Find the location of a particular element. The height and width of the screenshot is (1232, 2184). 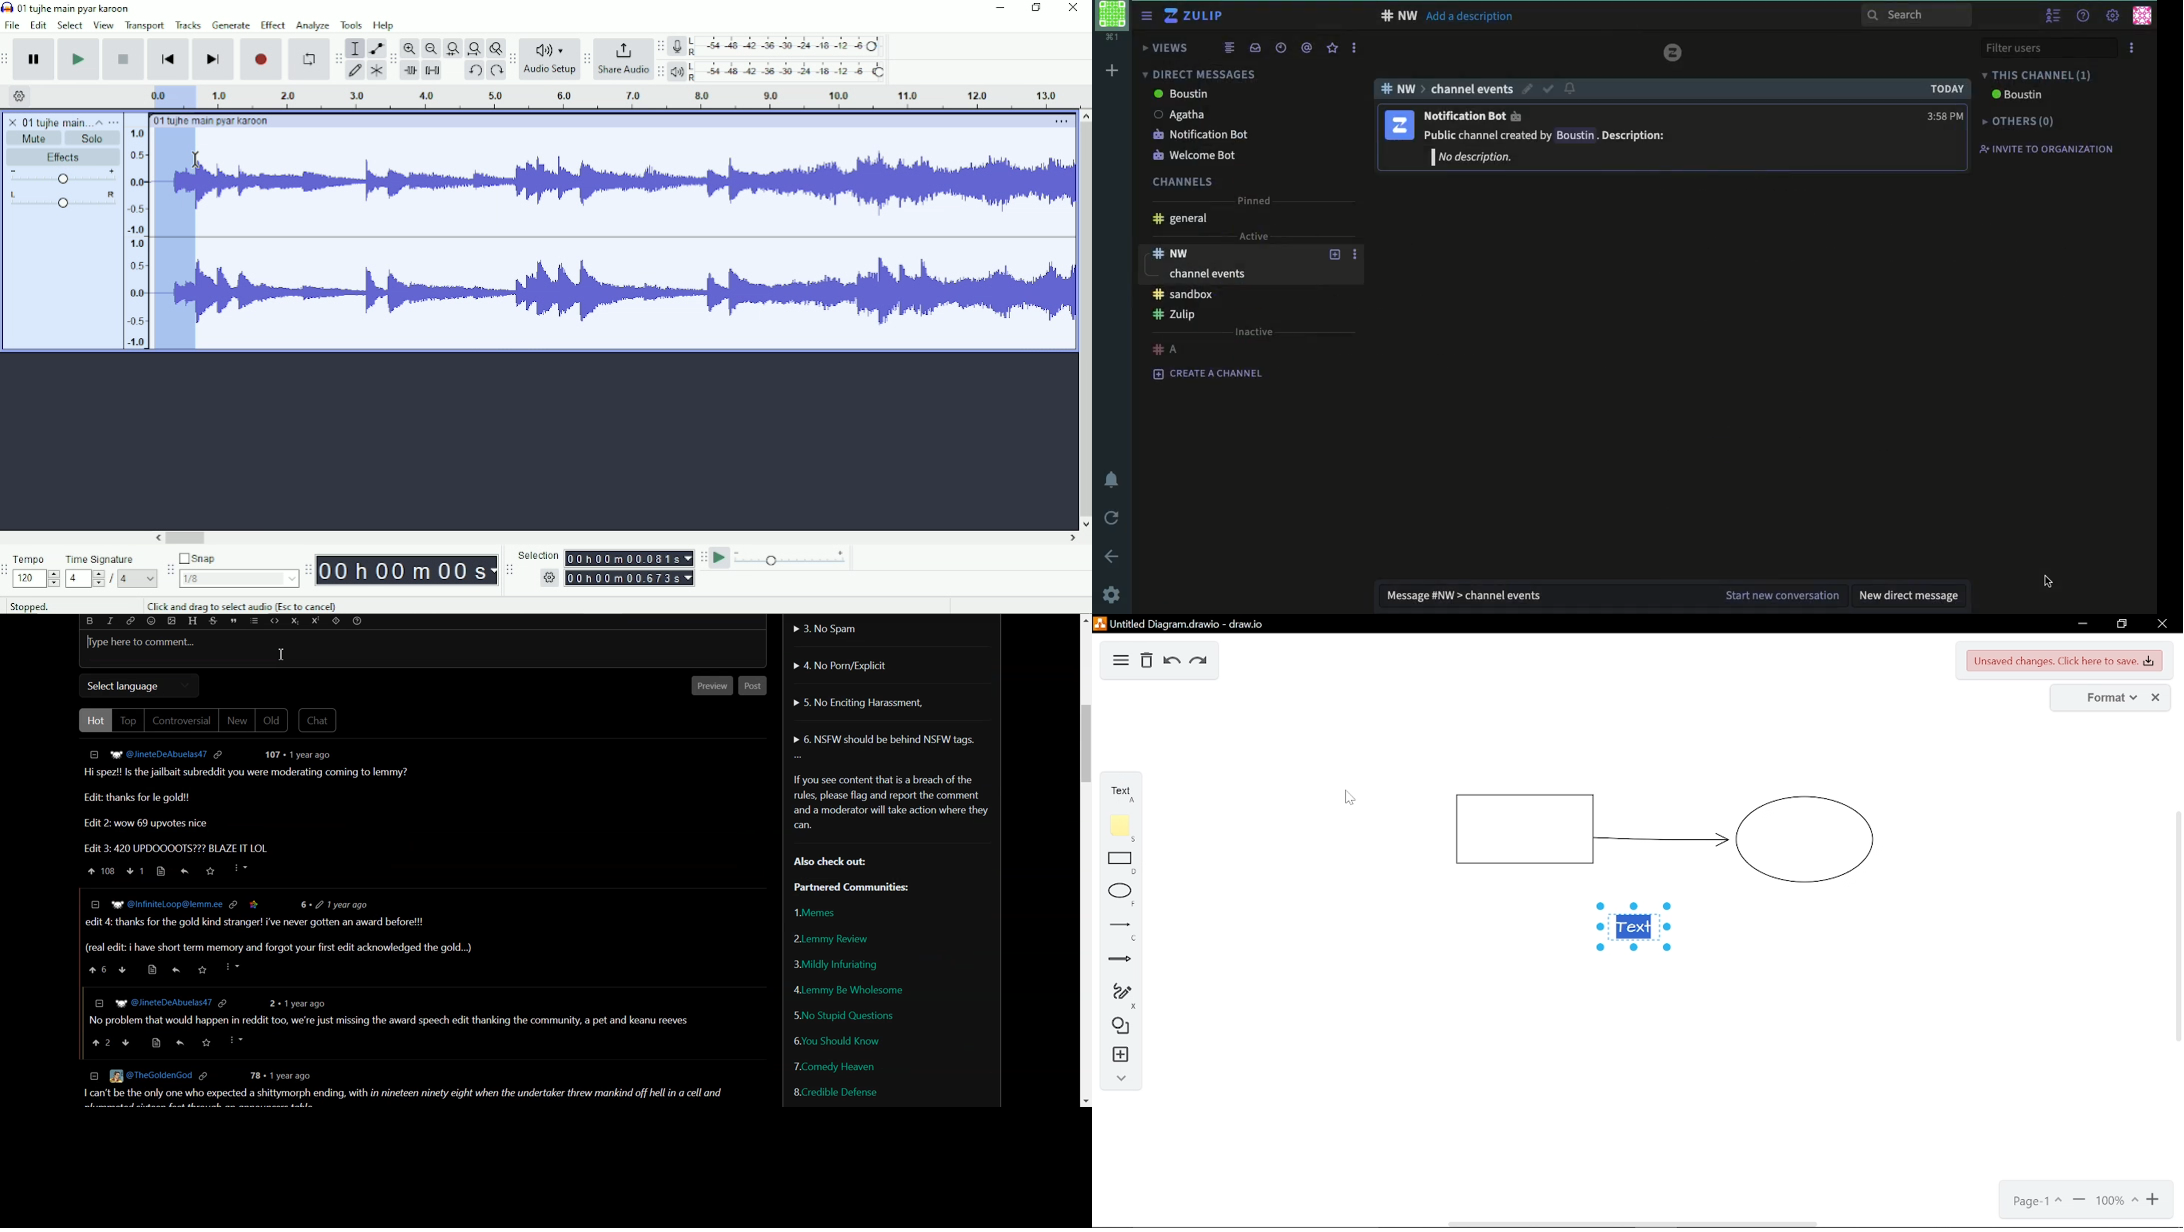

Audio Setup is located at coordinates (550, 72).